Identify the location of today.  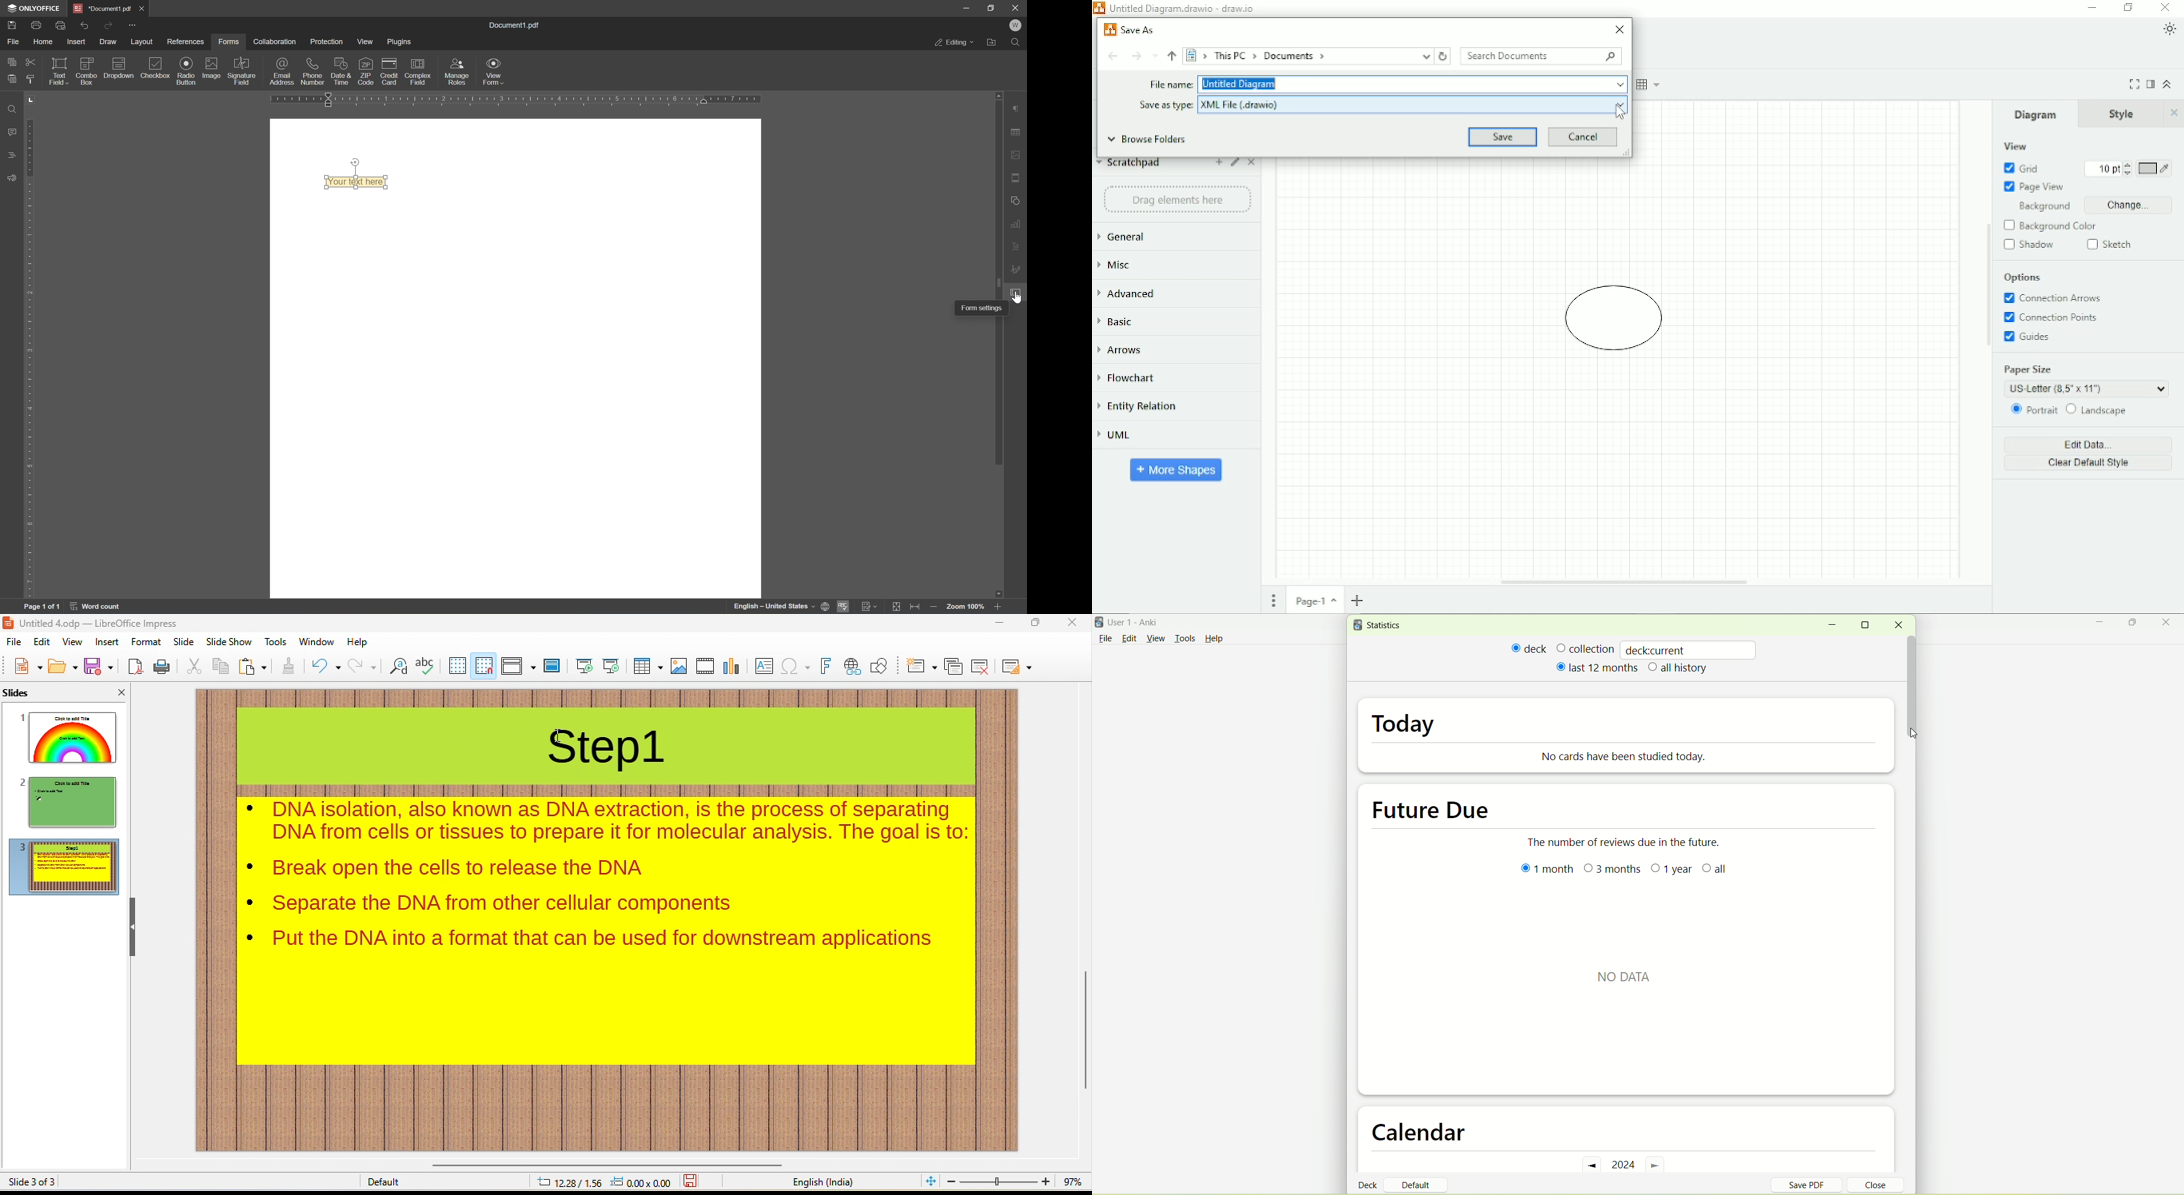
(1407, 726).